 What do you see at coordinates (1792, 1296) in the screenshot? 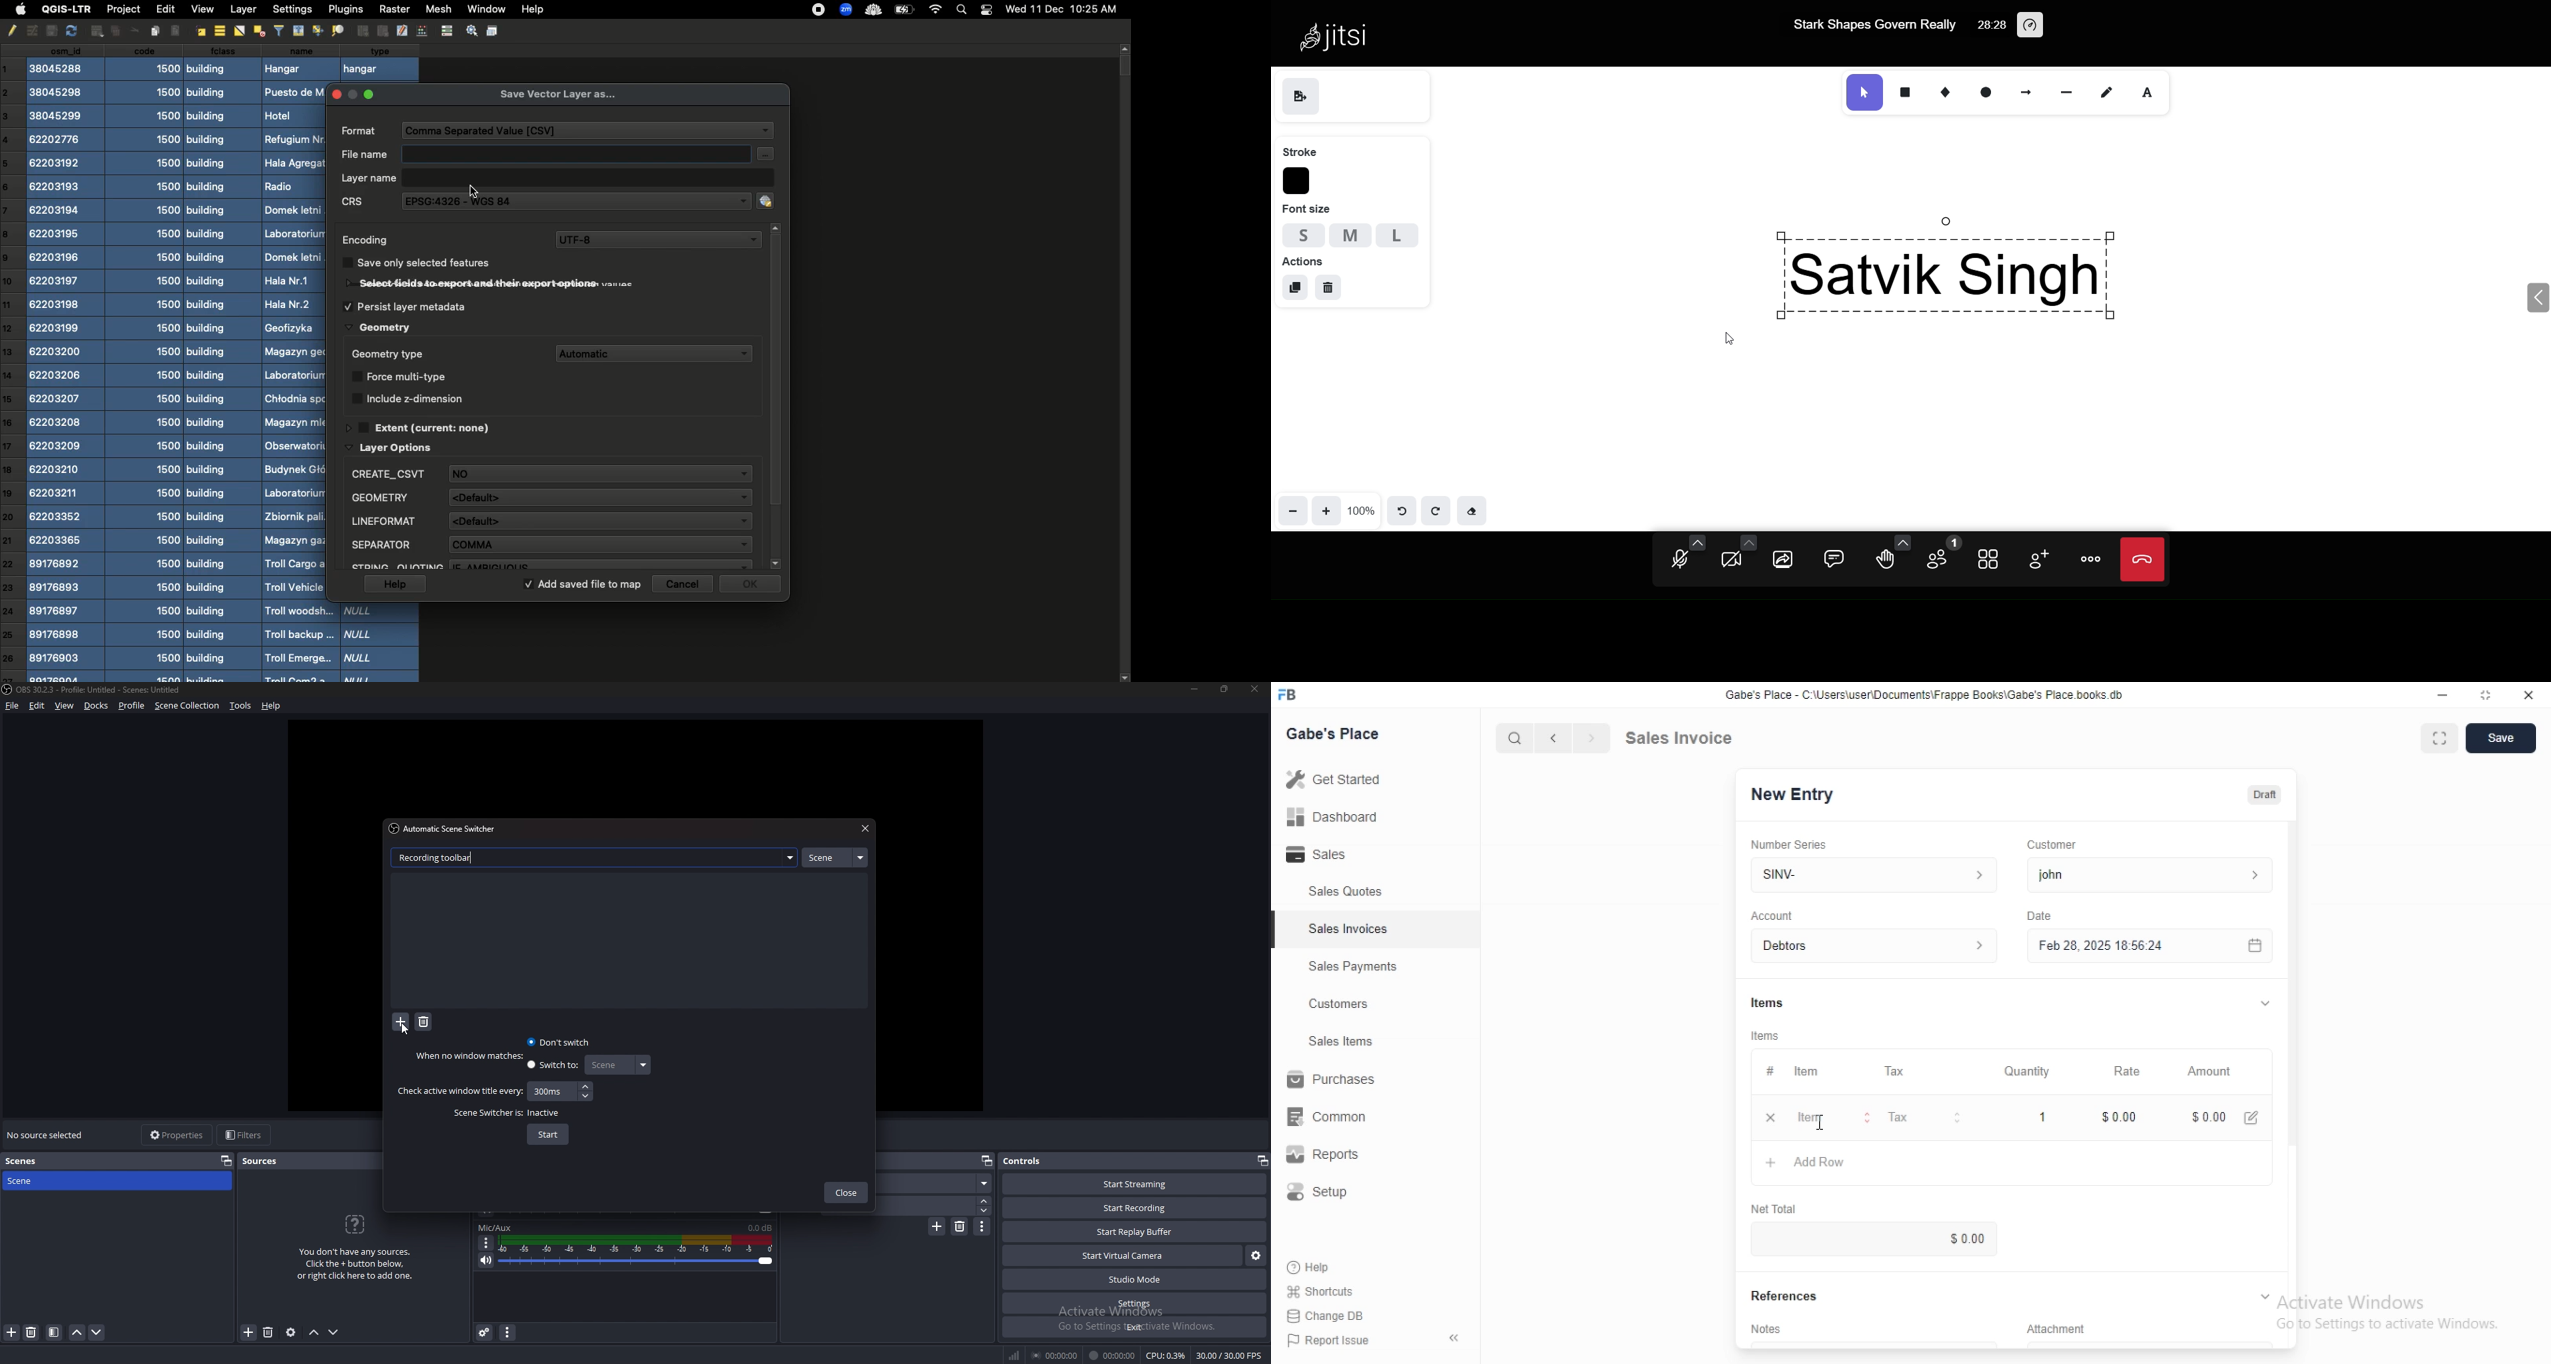
I see `References` at bounding box center [1792, 1296].